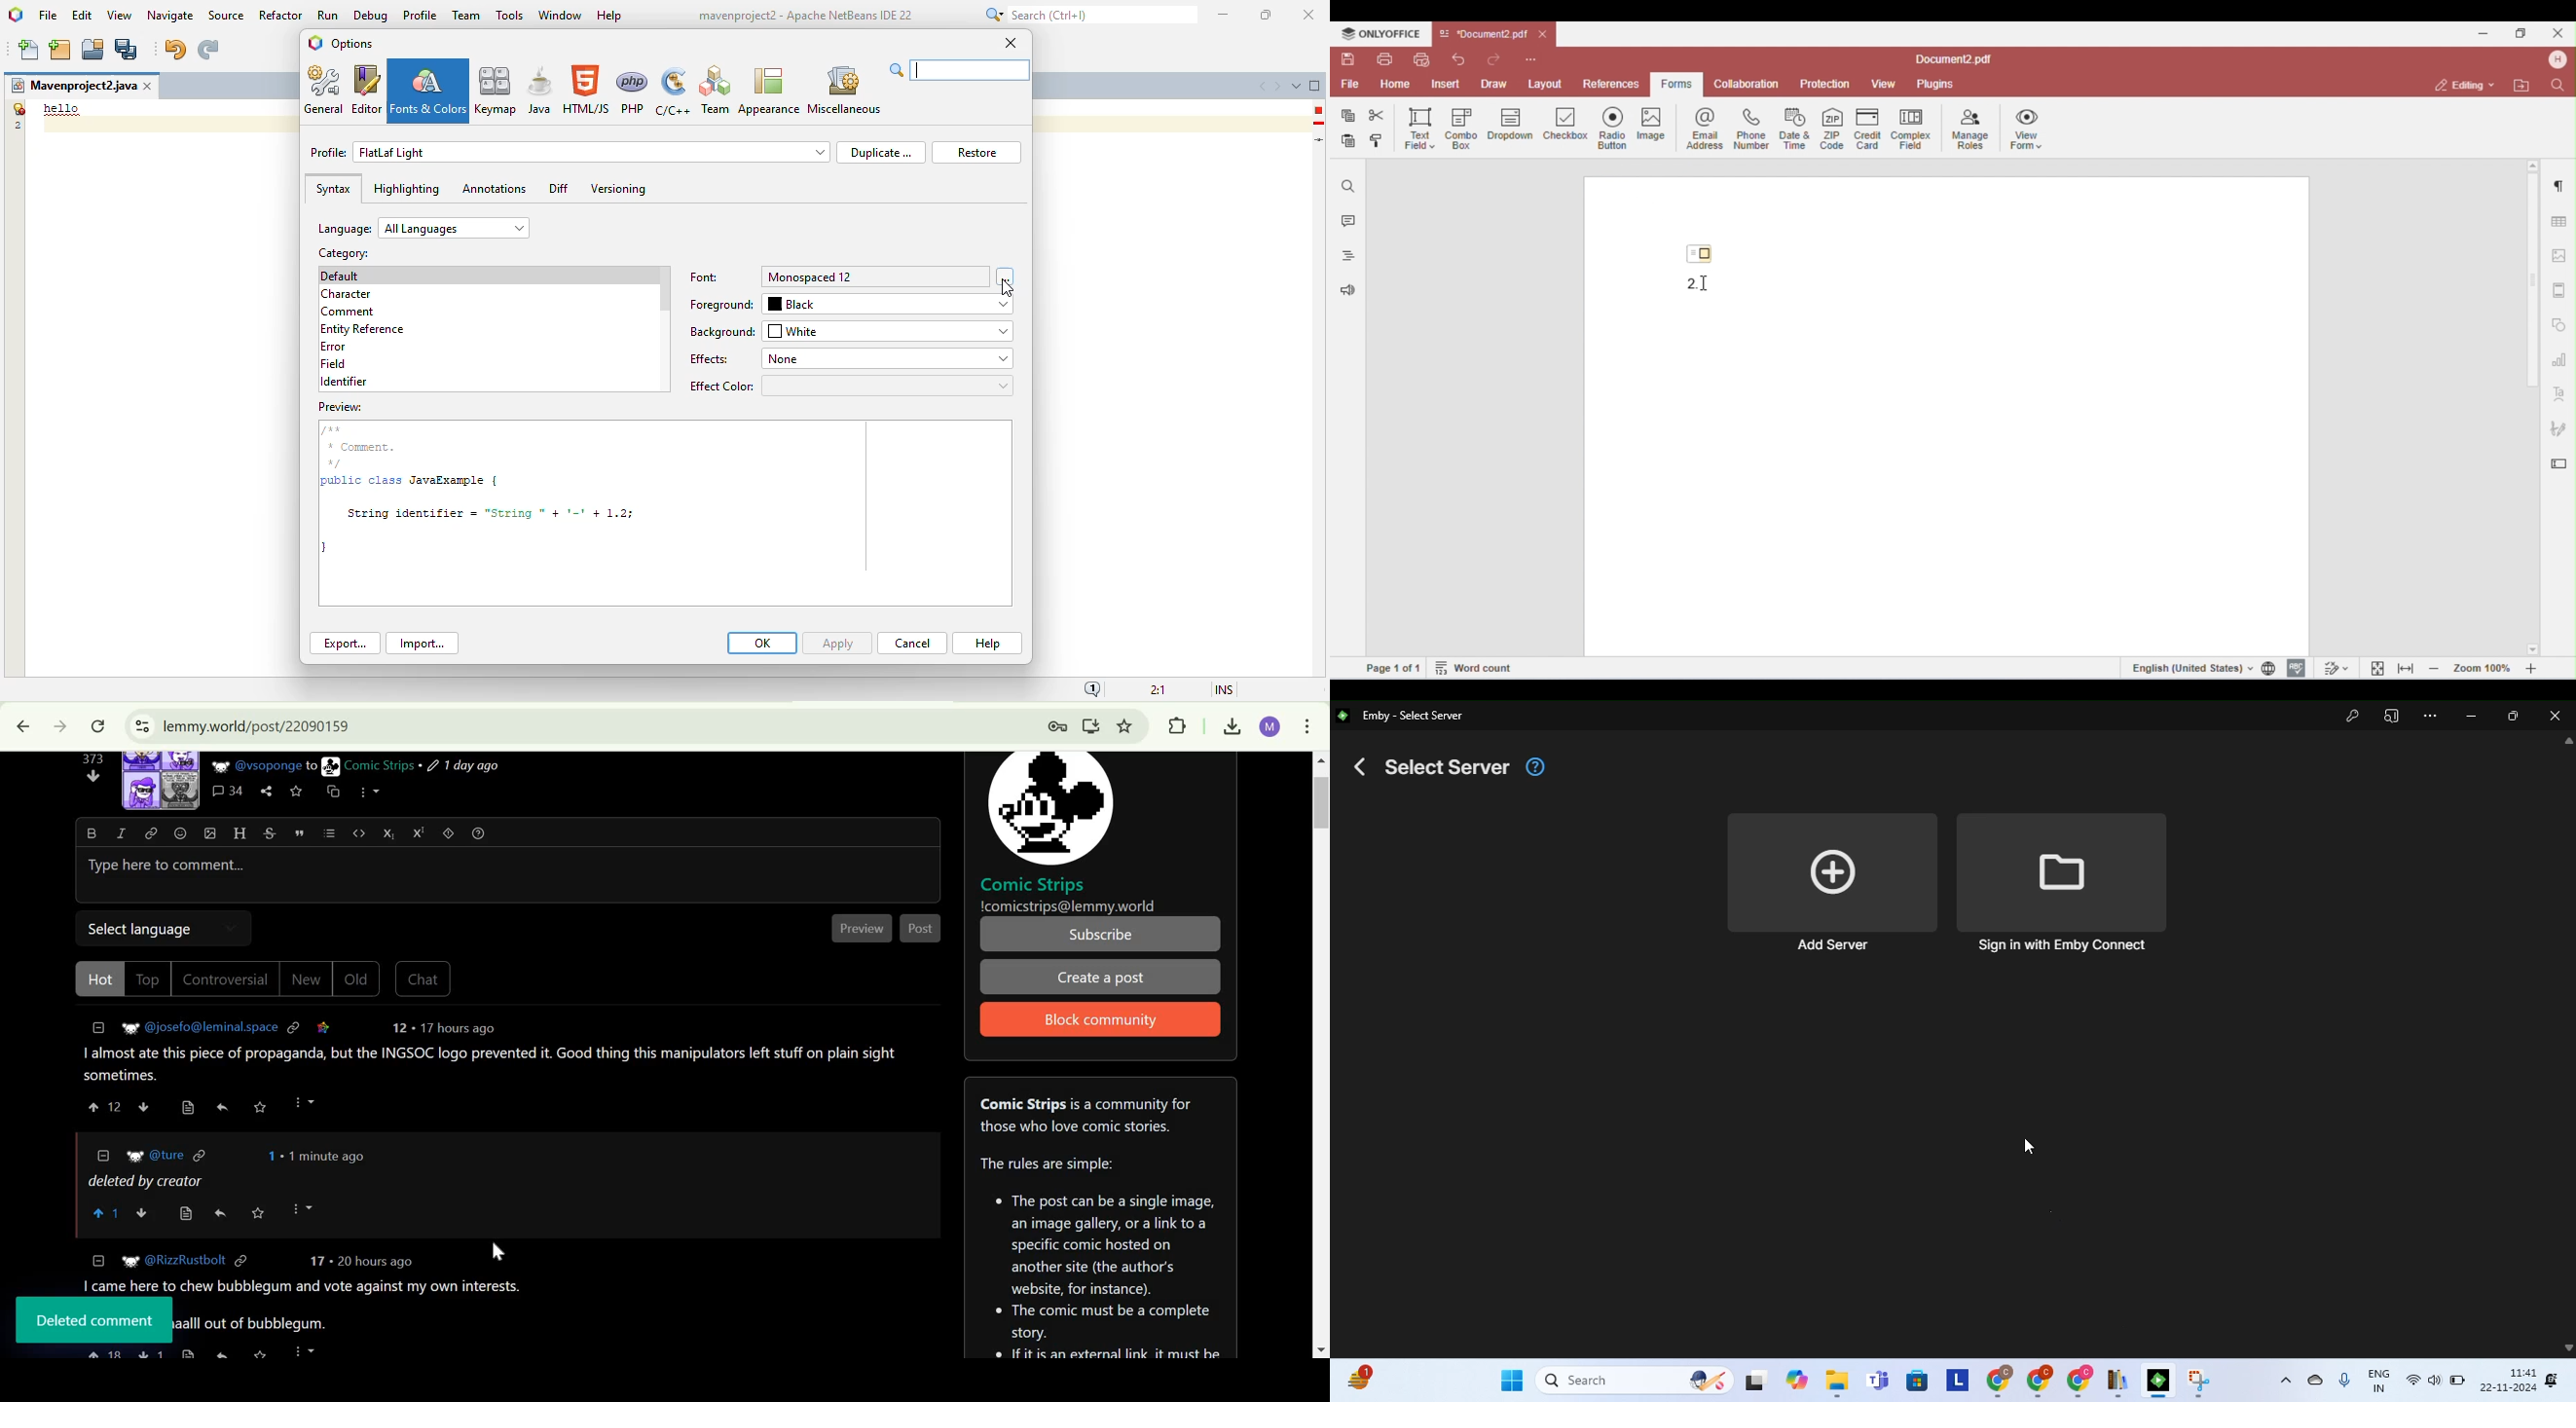  Describe the element at coordinates (180, 833) in the screenshot. I see `Emoji` at that location.